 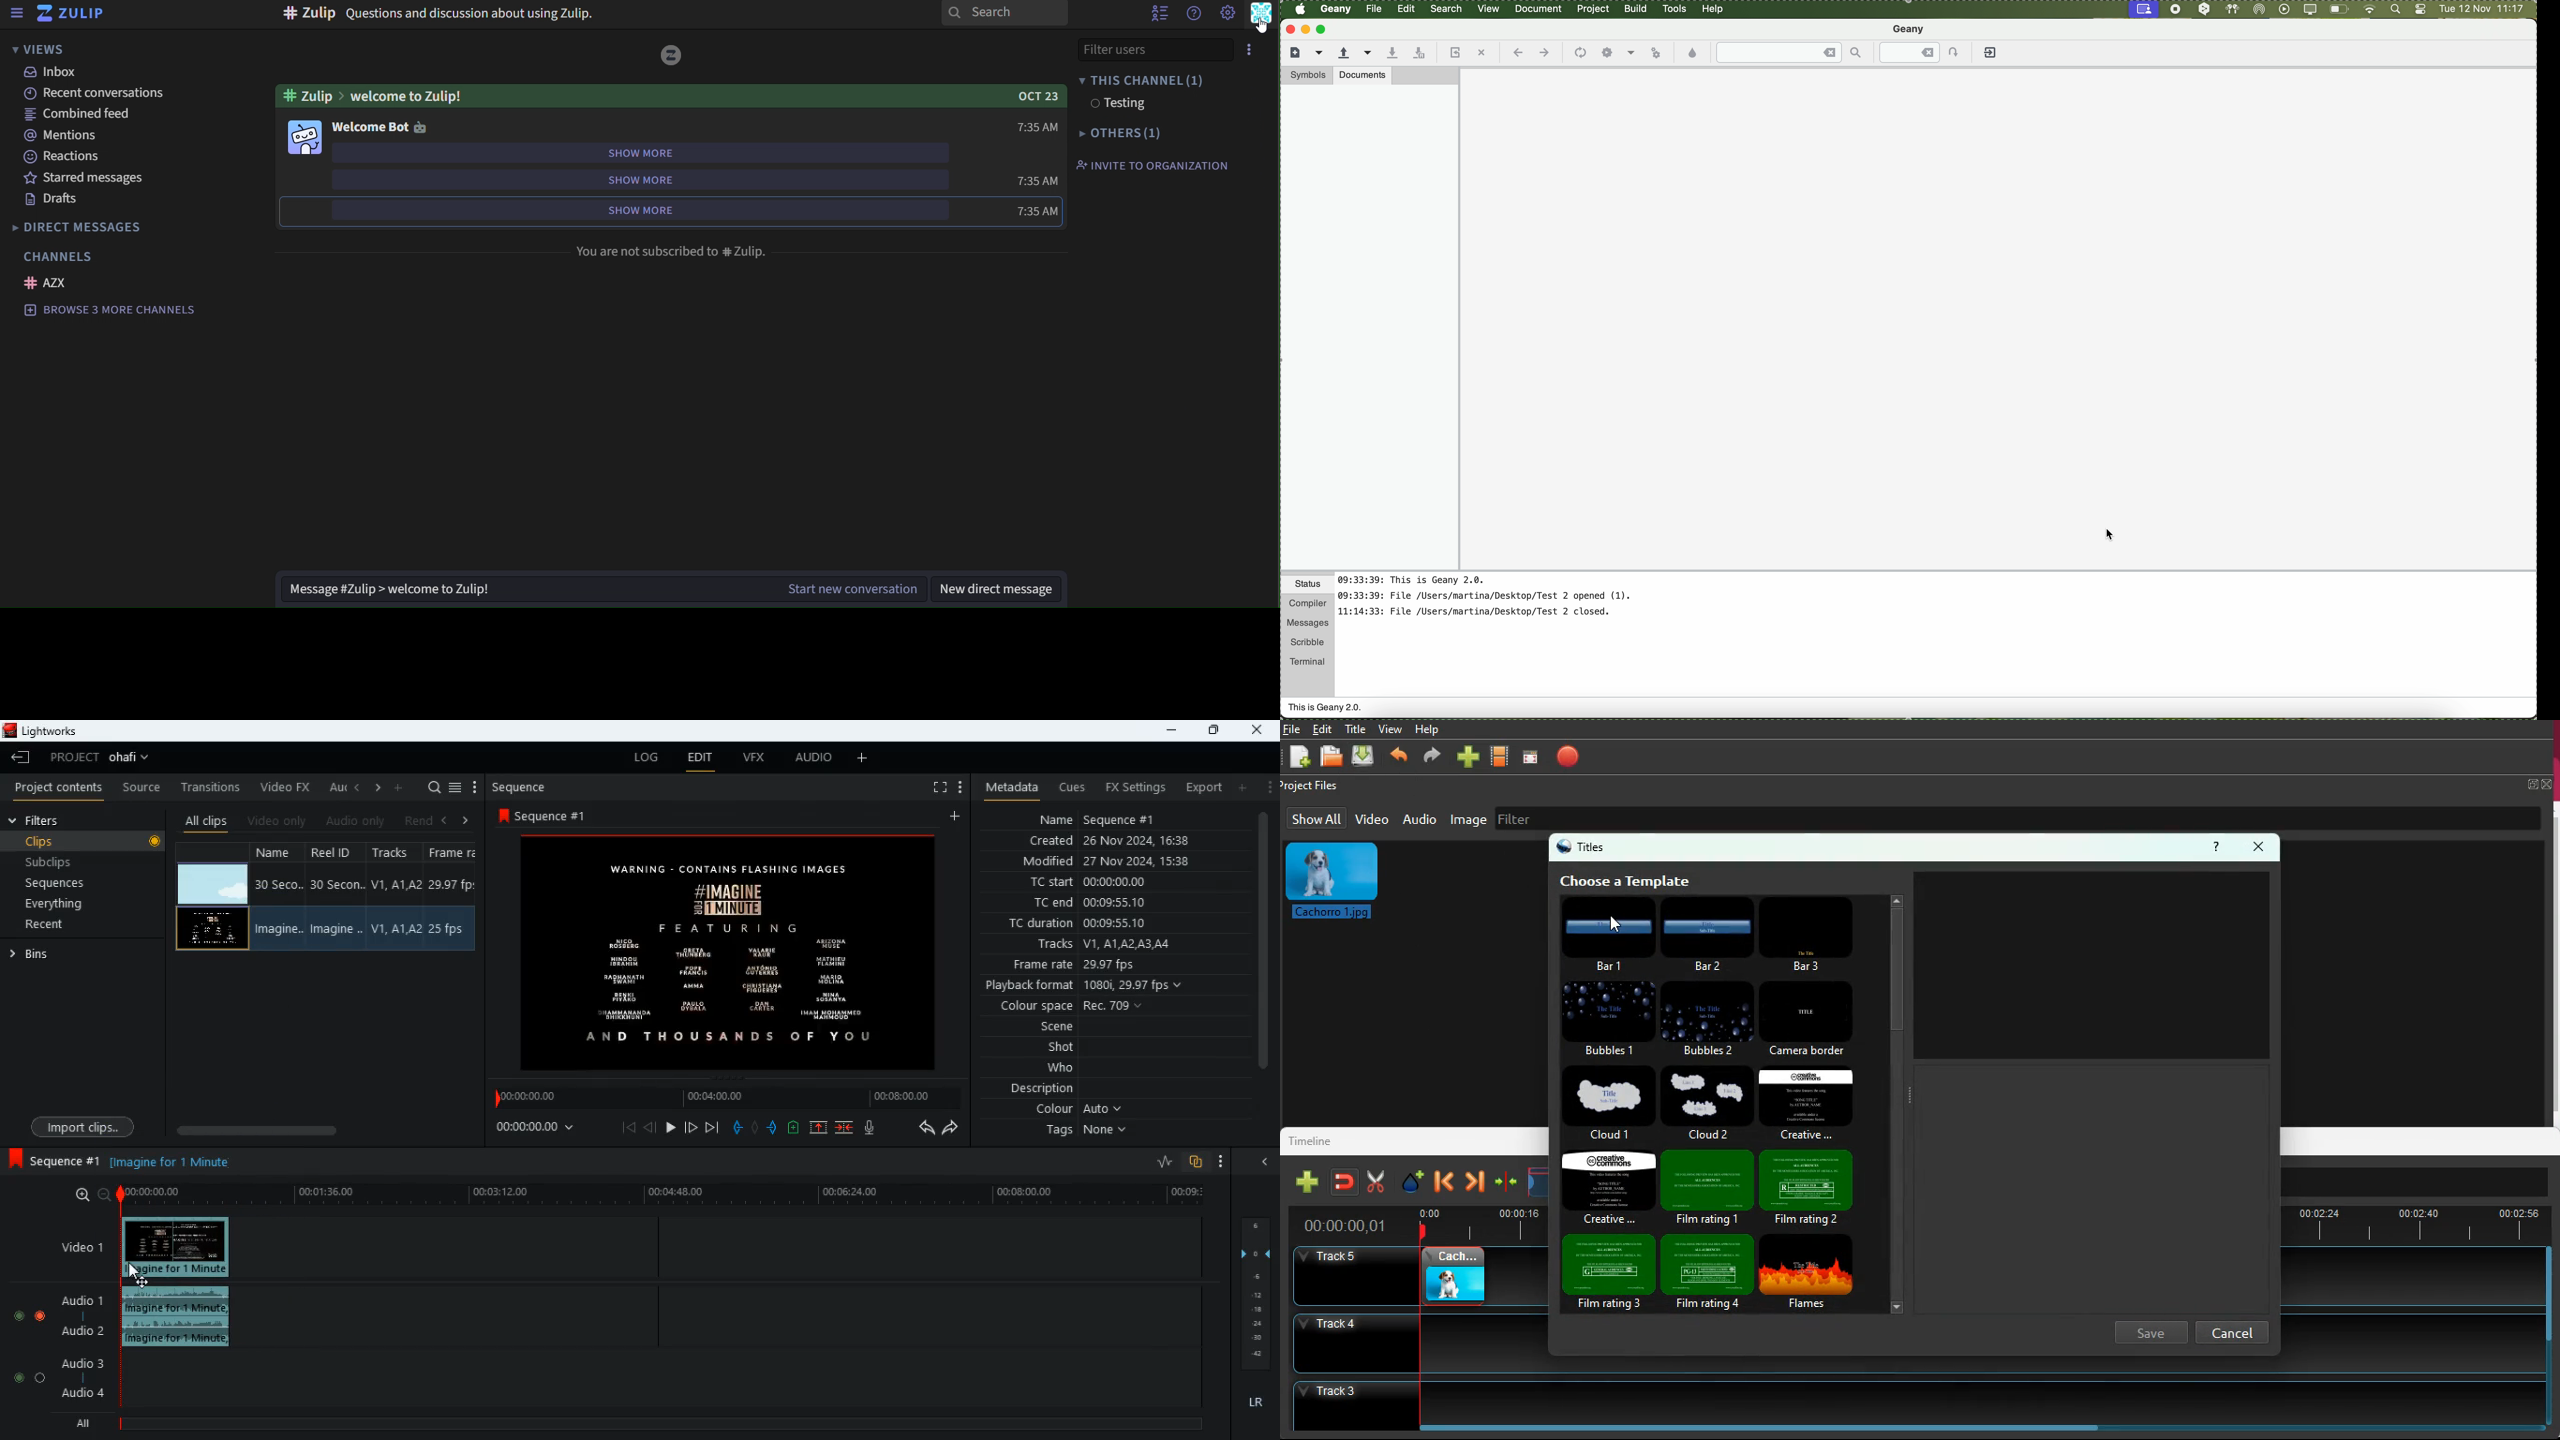 What do you see at coordinates (211, 928) in the screenshot?
I see `videos` at bounding box center [211, 928].